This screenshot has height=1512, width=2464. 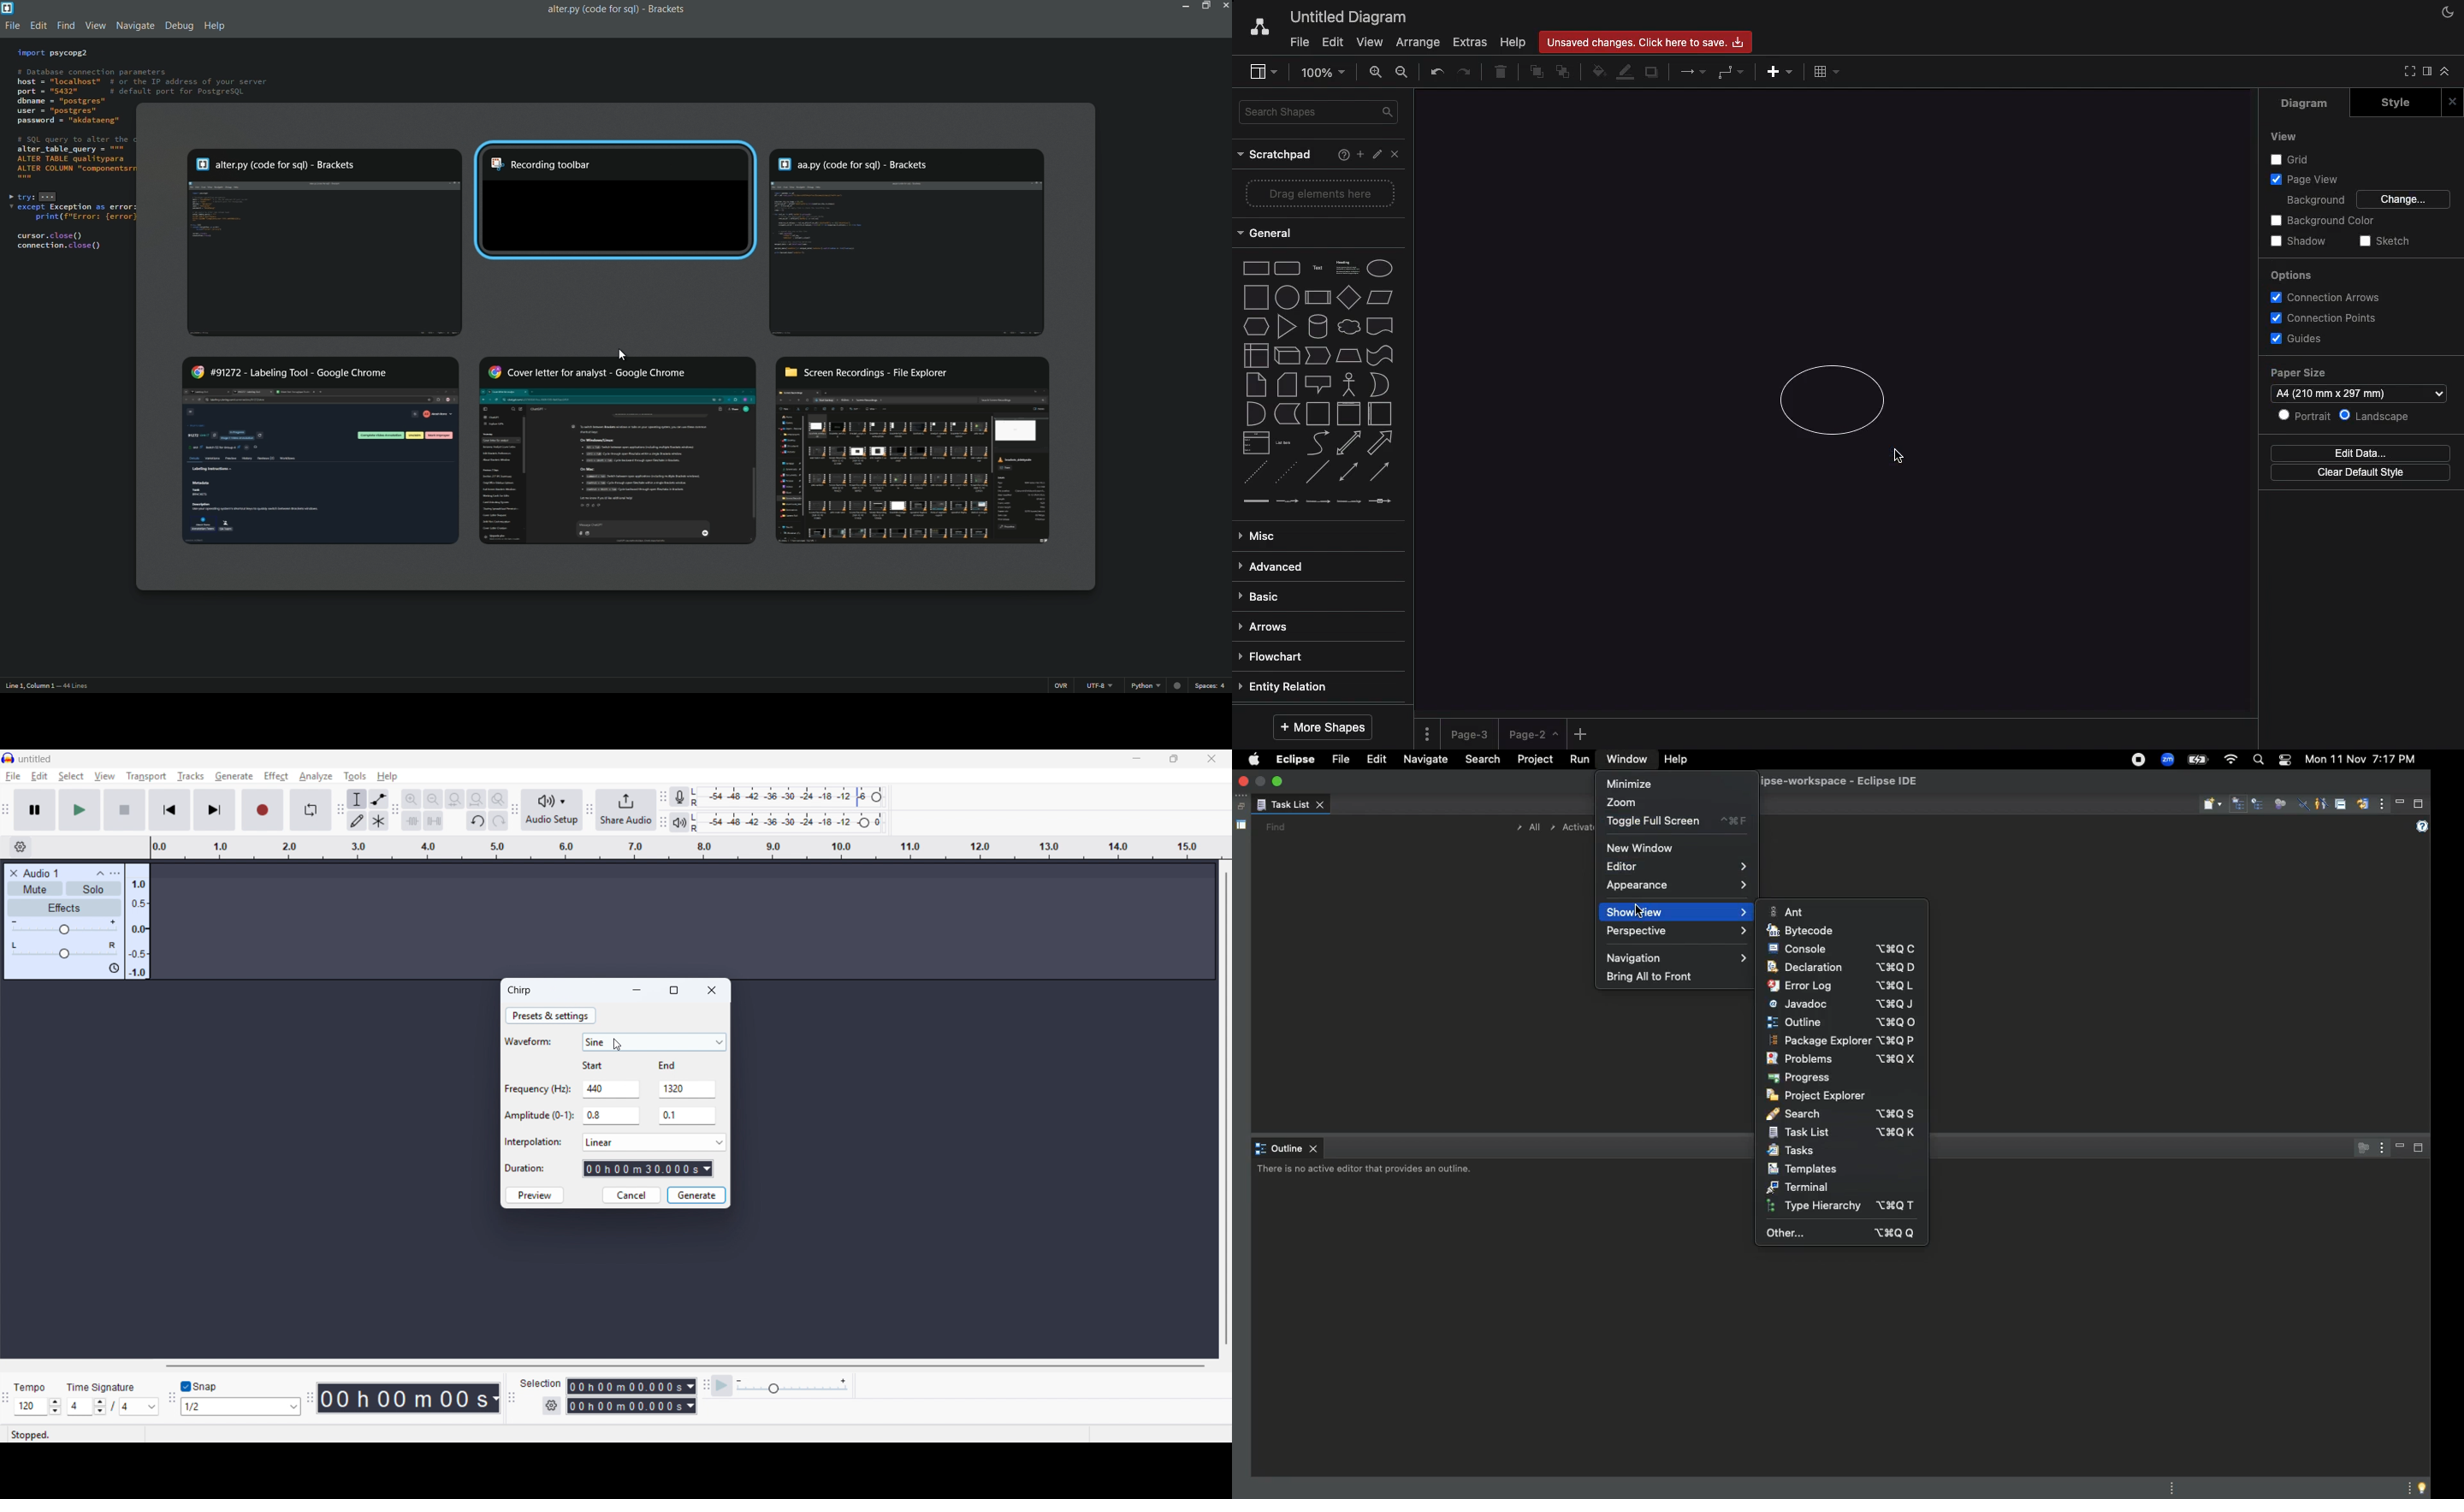 What do you see at coordinates (1643, 905) in the screenshot?
I see `cursor` at bounding box center [1643, 905].